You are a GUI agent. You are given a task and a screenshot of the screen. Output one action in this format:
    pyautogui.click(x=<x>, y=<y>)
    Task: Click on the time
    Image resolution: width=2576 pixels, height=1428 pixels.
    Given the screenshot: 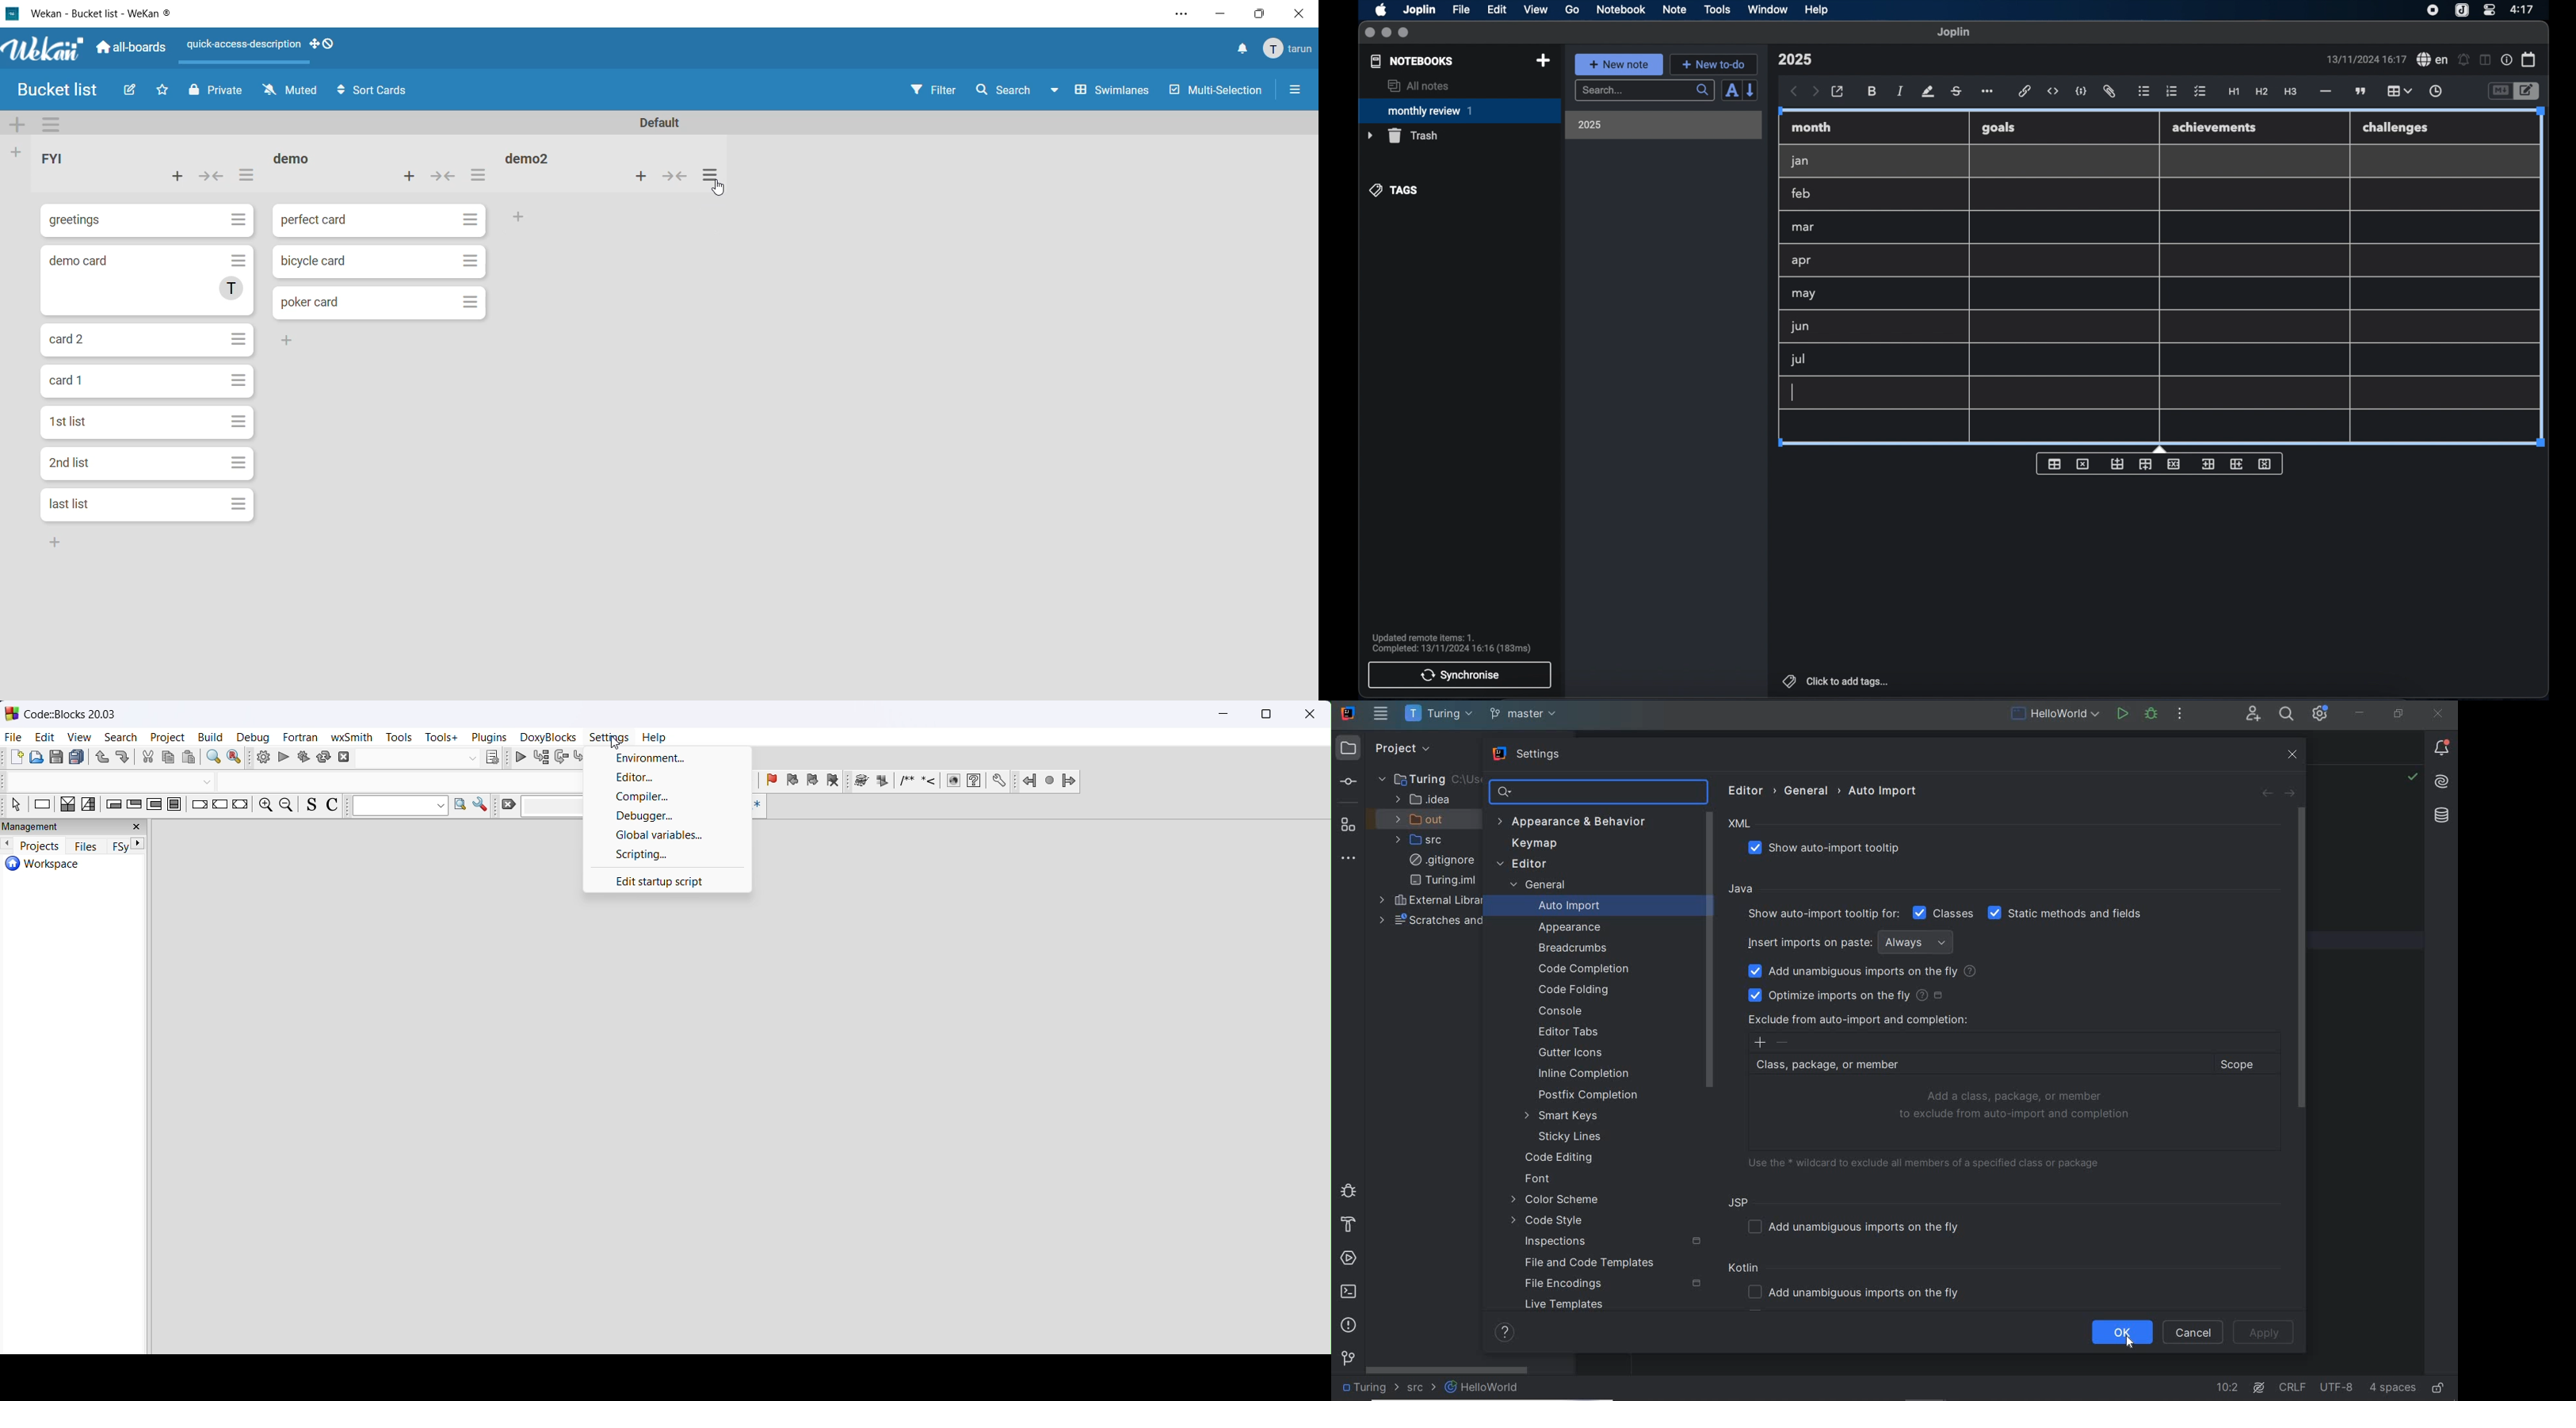 What is the action you would take?
    pyautogui.click(x=2524, y=9)
    